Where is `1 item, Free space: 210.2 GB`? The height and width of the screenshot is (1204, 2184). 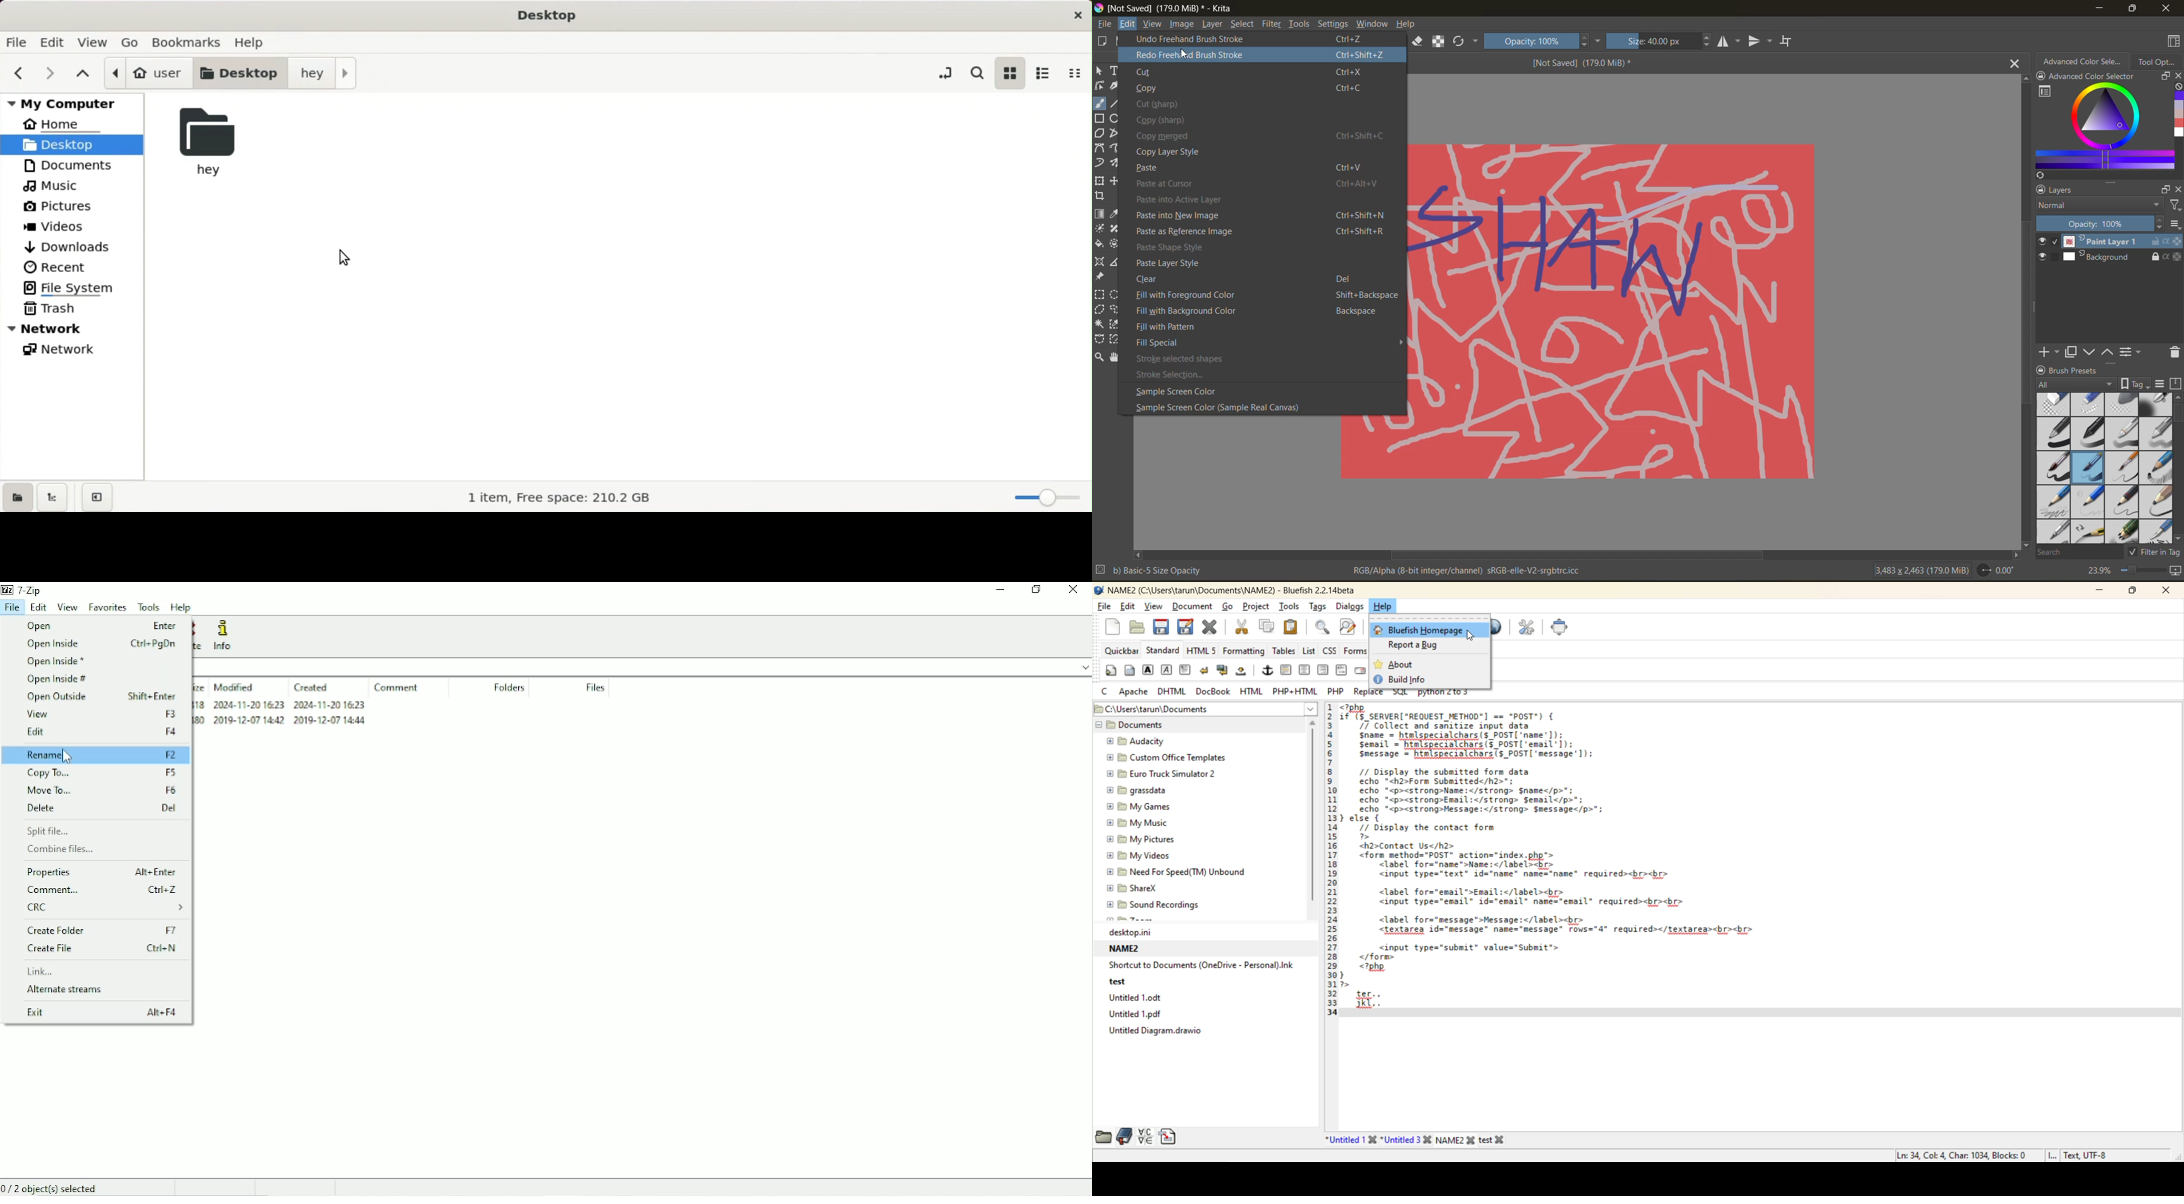 1 item, Free space: 210.2 GB is located at coordinates (564, 499).